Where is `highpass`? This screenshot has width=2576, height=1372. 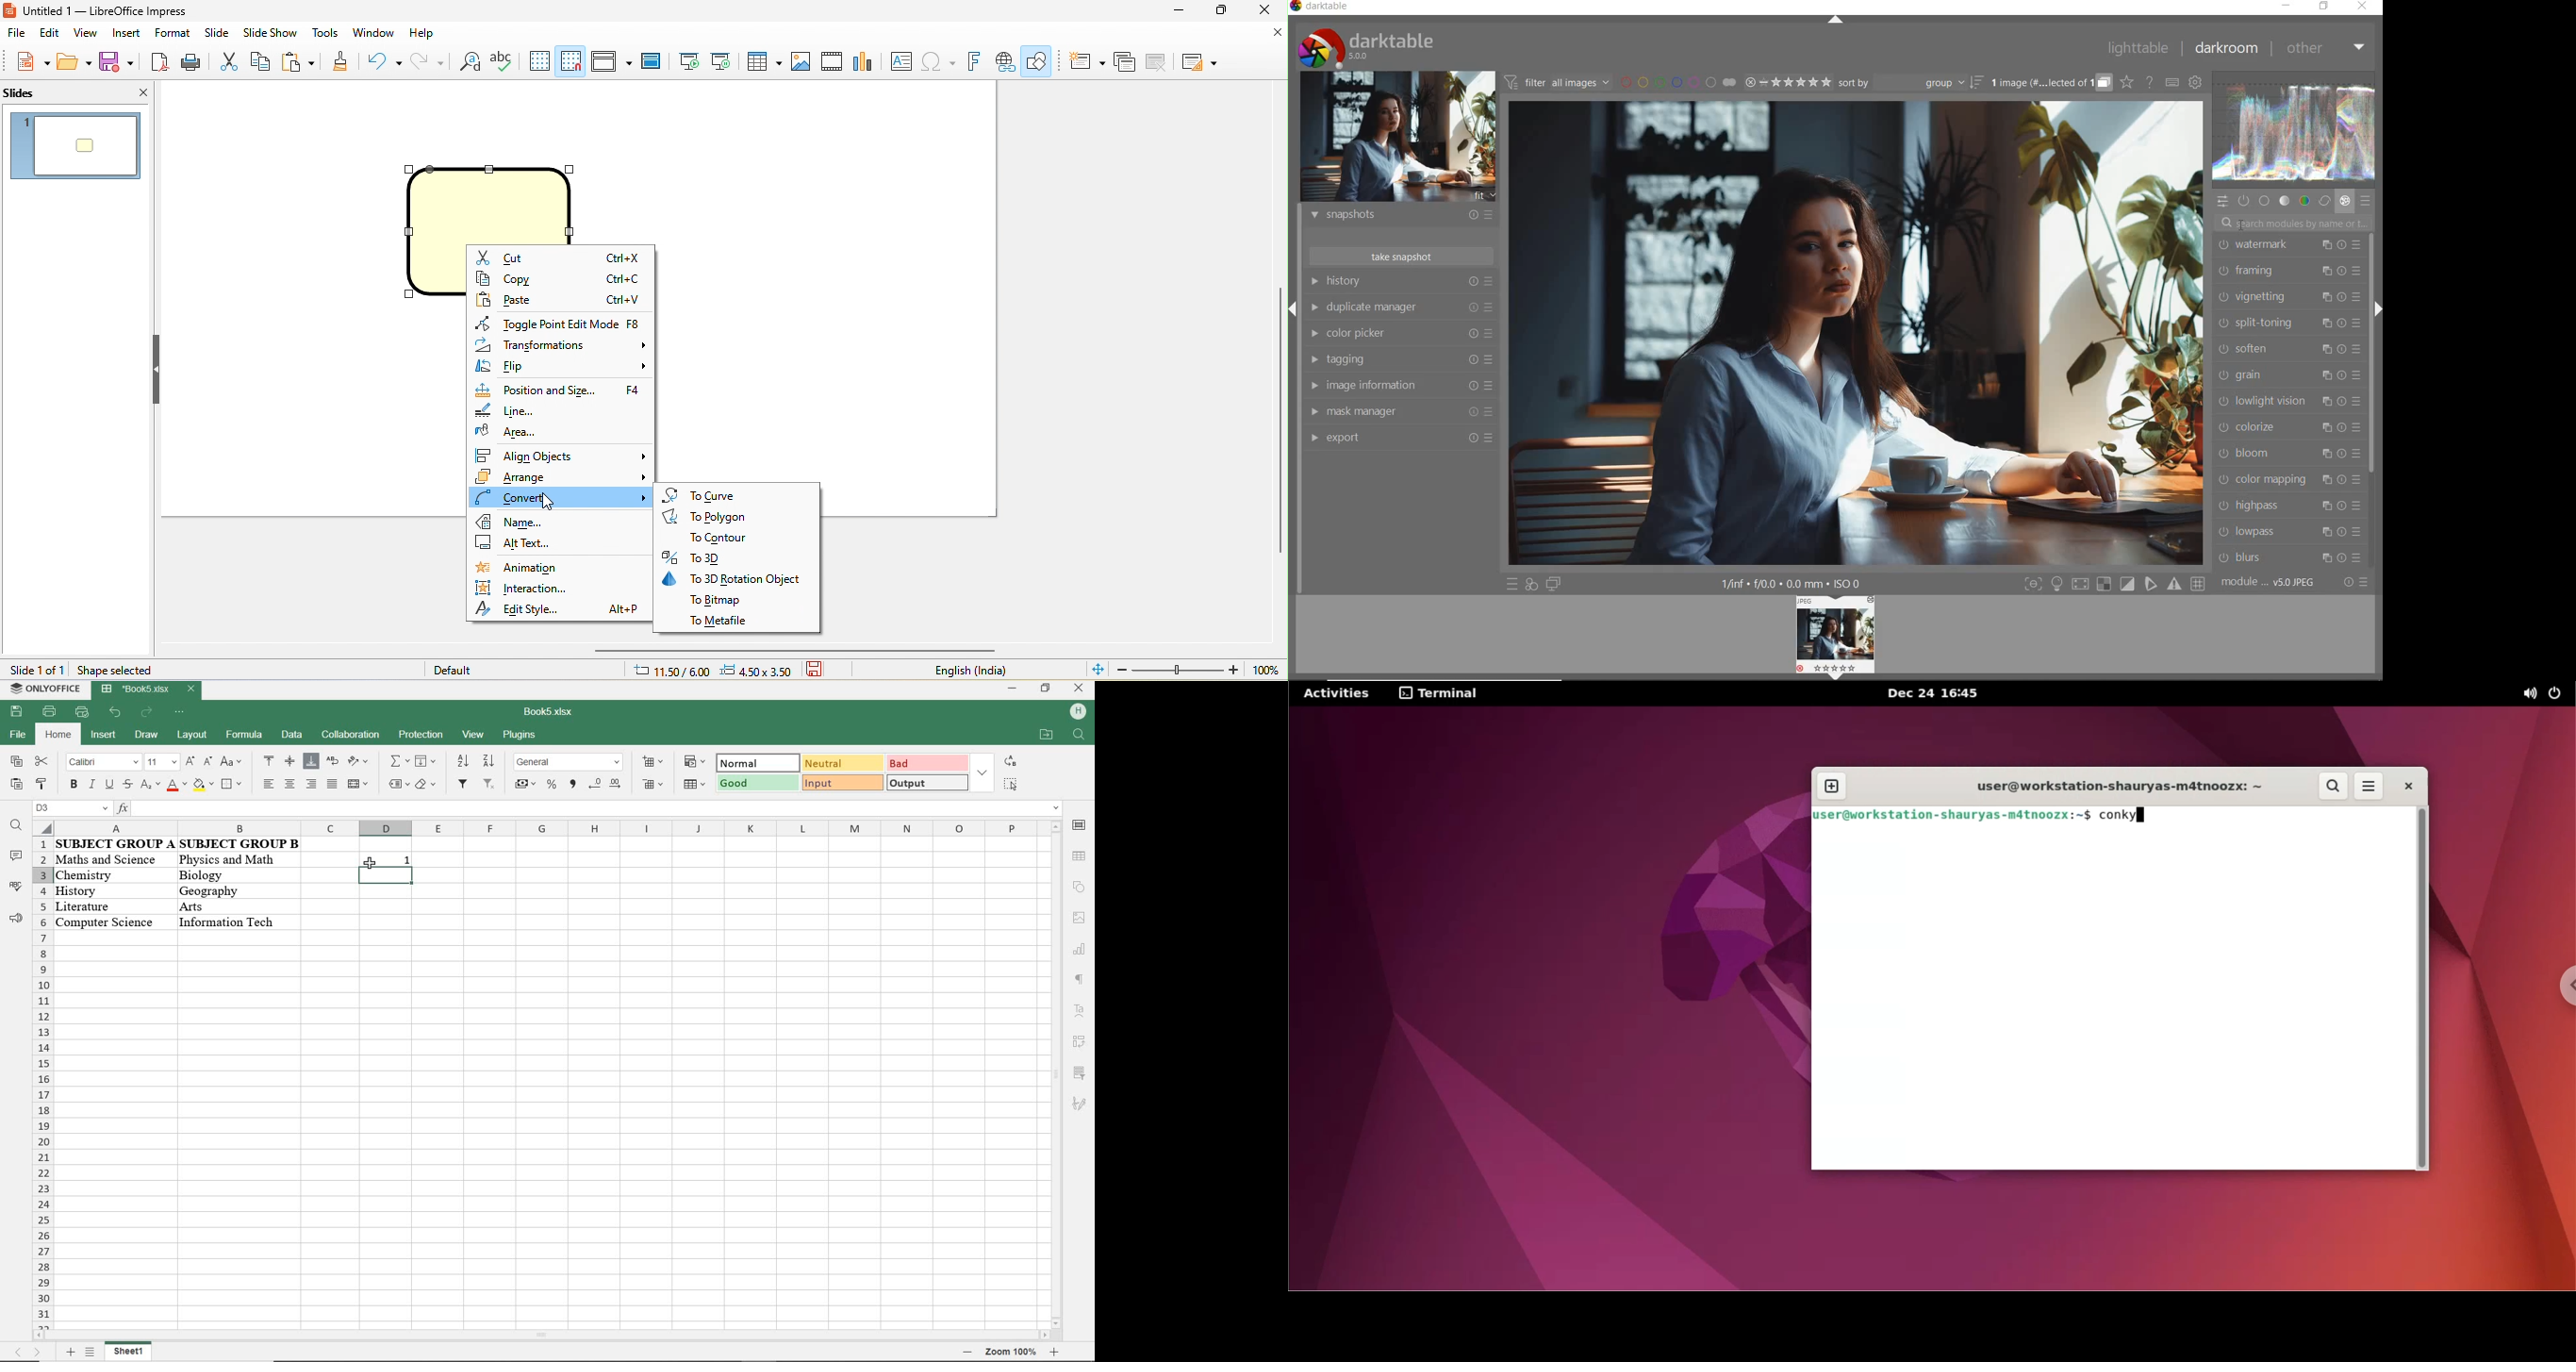
highpass is located at coordinates (2292, 506).